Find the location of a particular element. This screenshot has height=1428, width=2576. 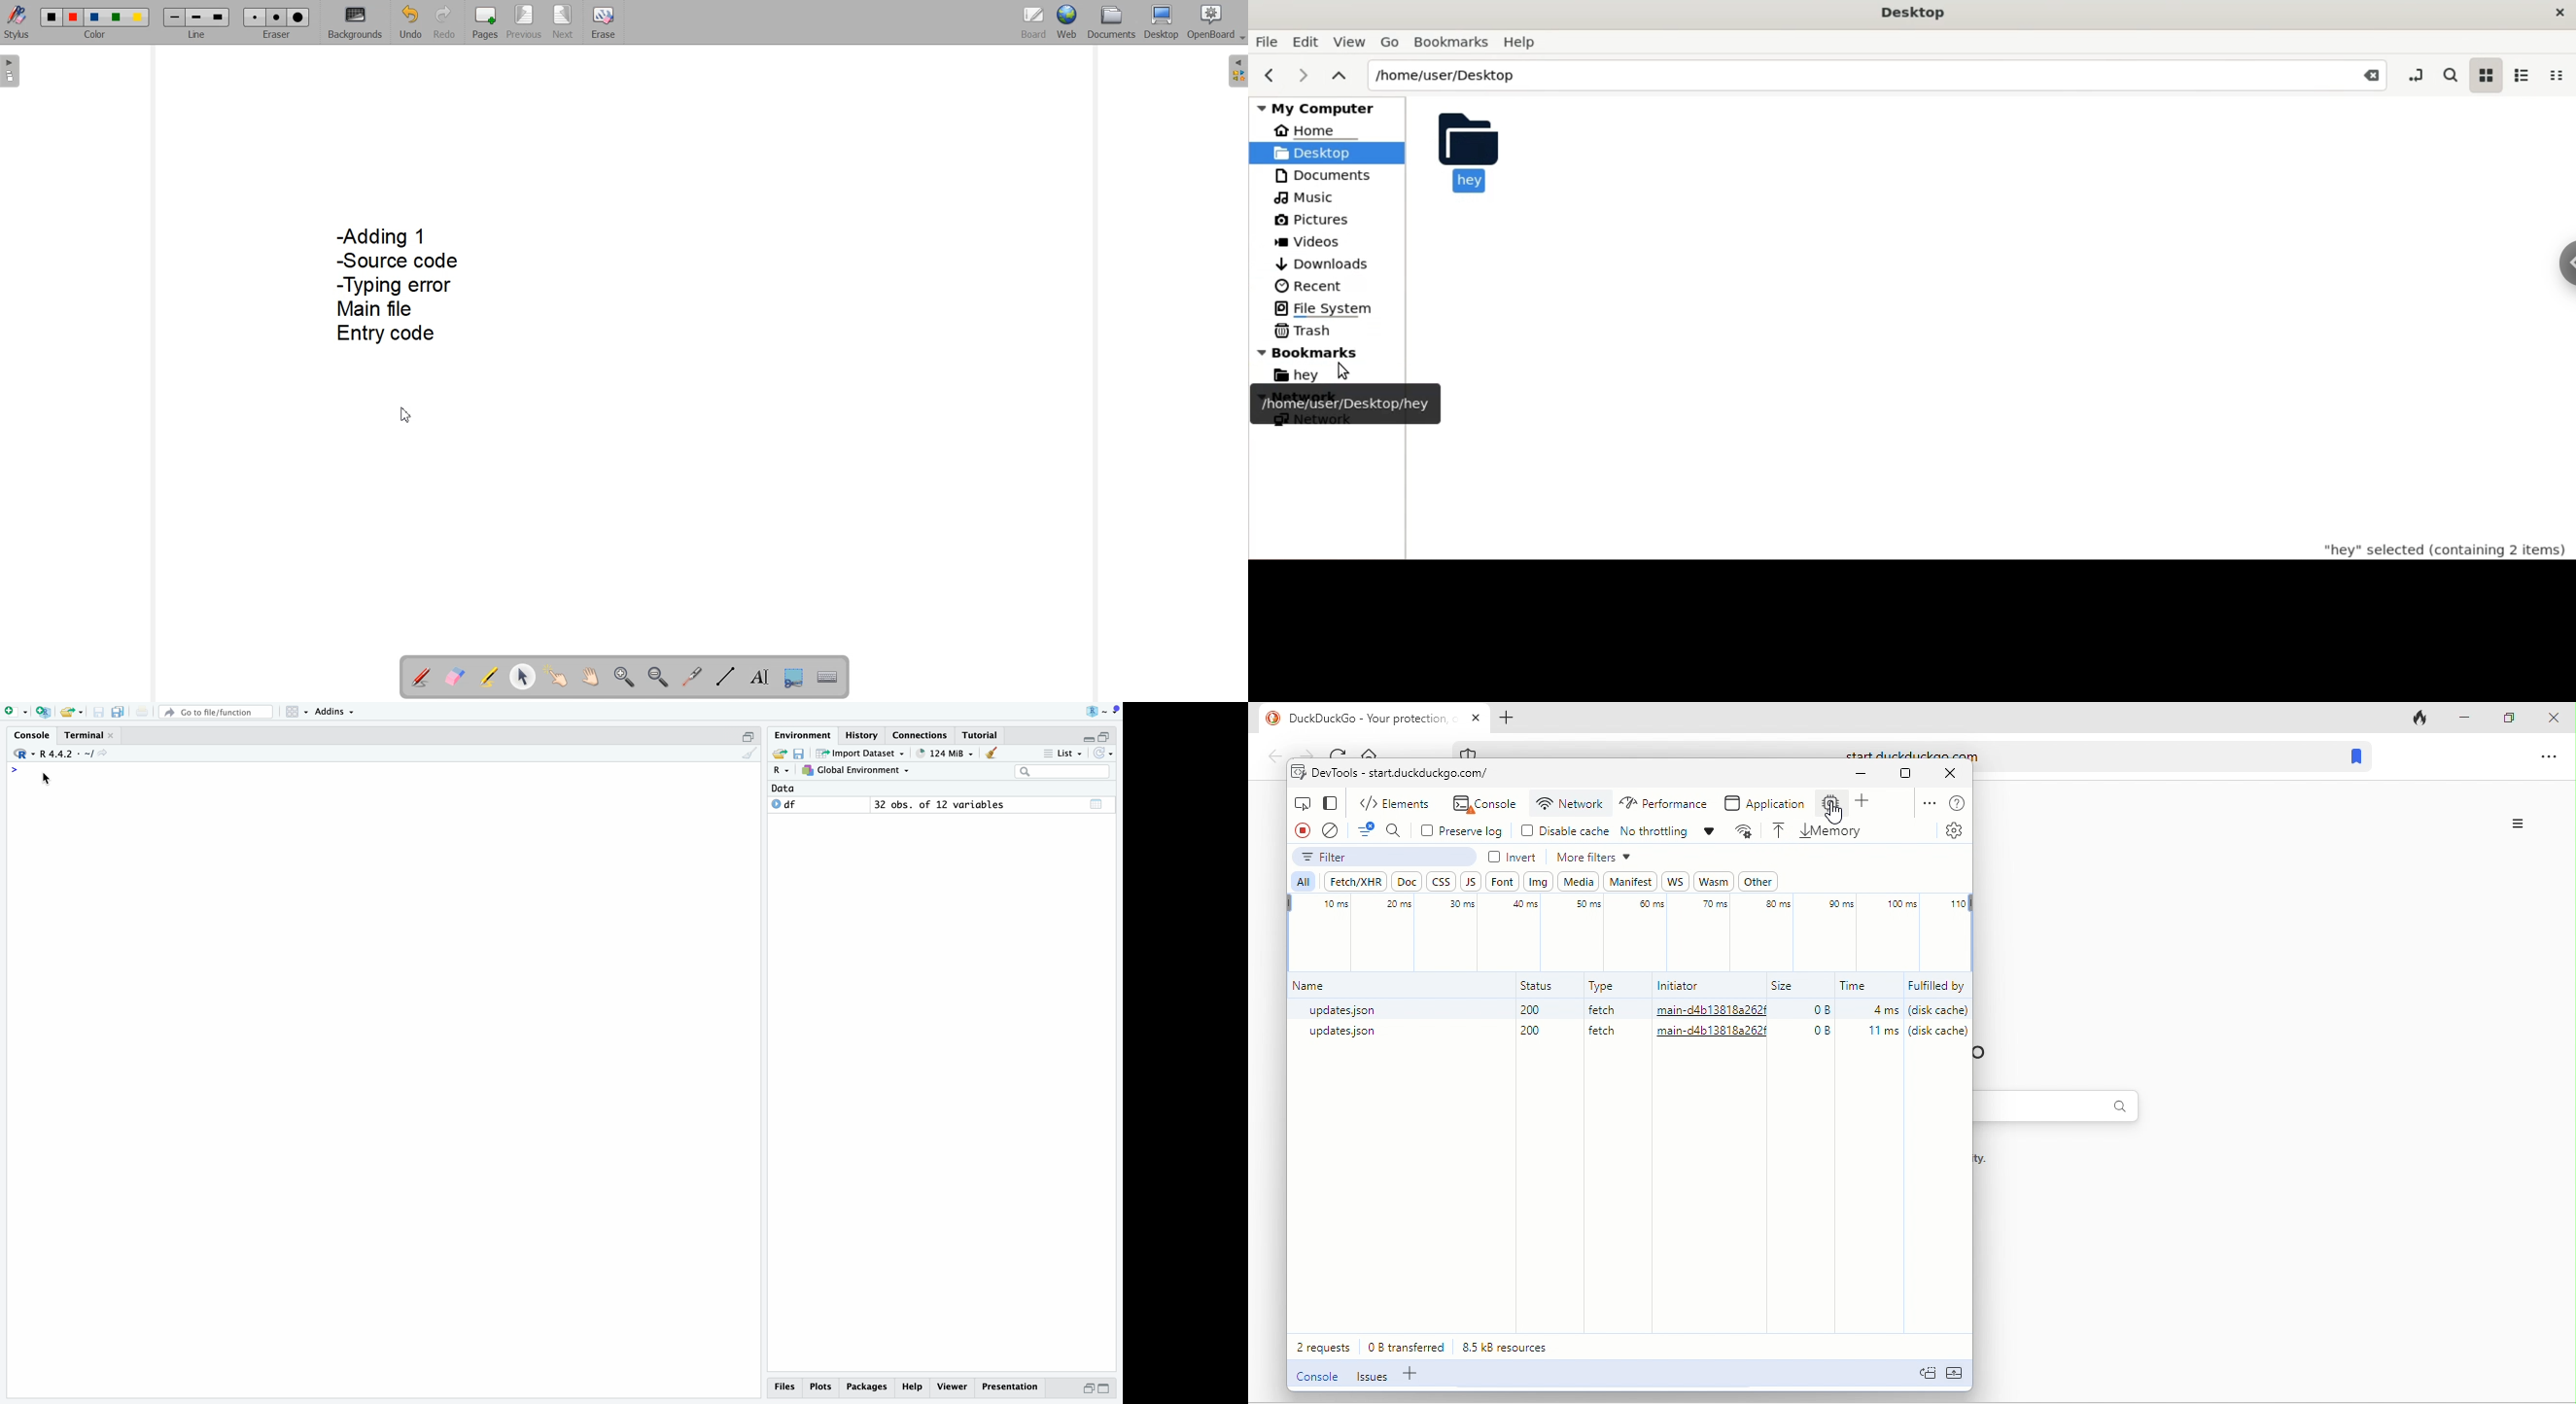

Recent is located at coordinates (1307, 285).